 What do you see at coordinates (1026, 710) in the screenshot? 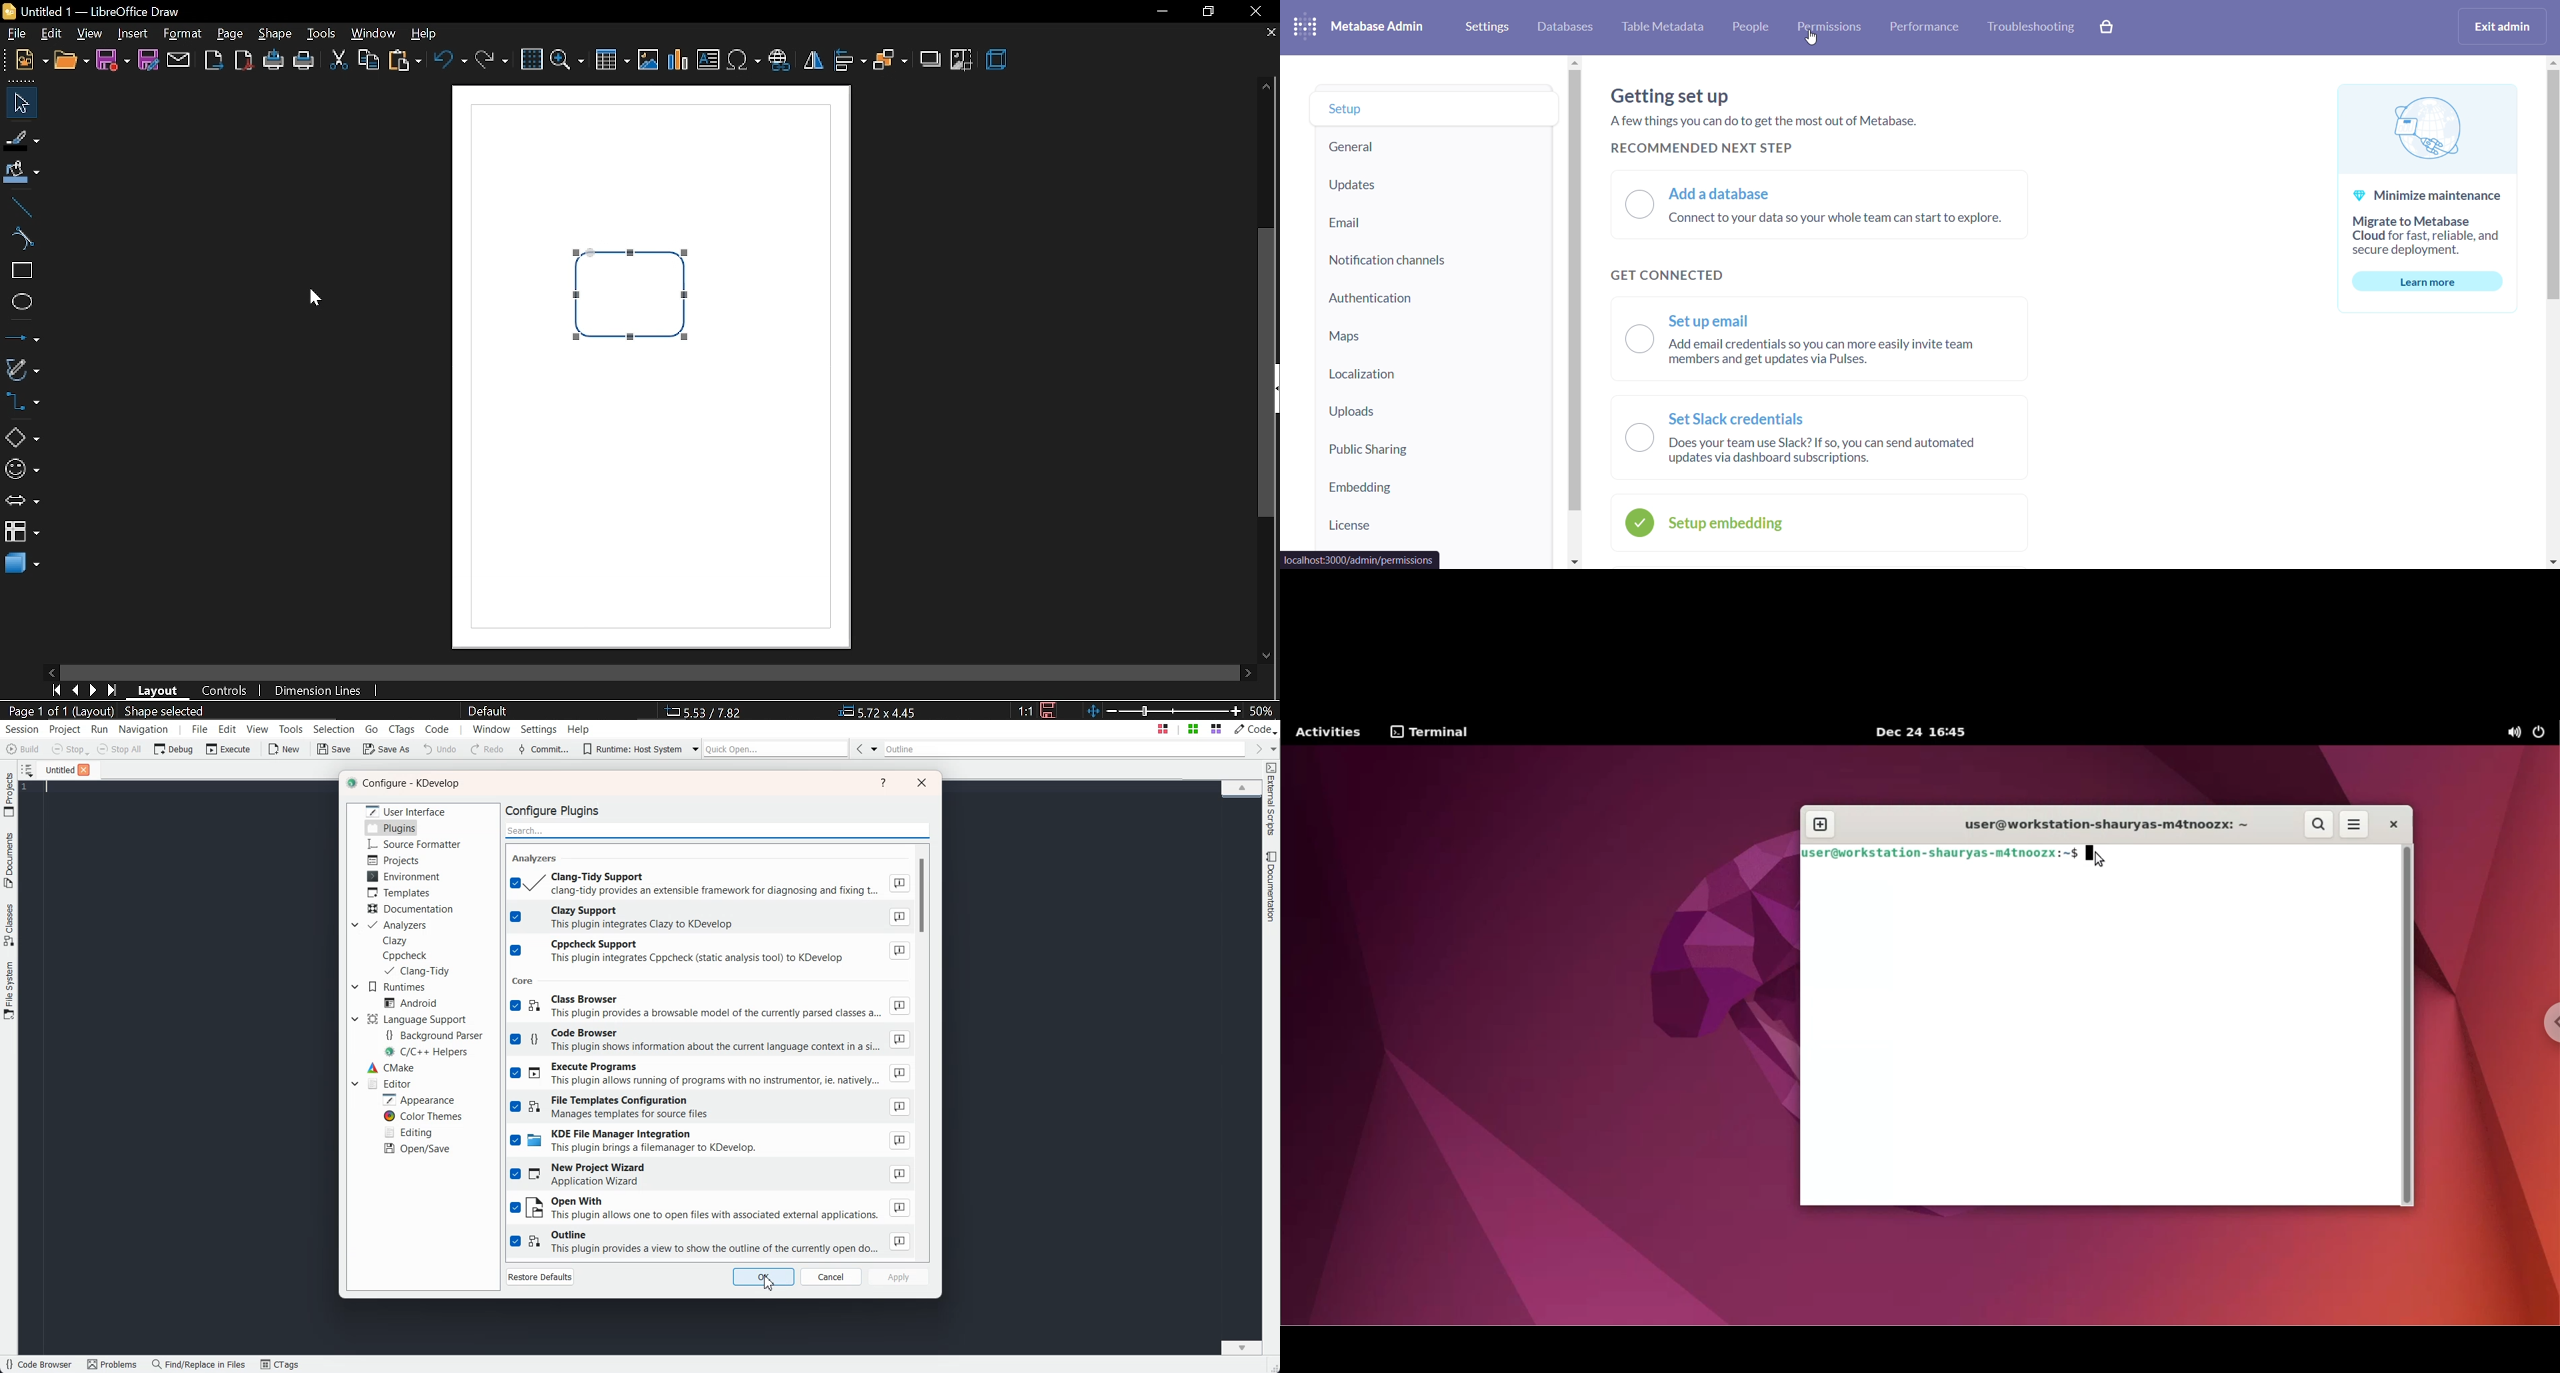
I see `scaling factor` at bounding box center [1026, 710].